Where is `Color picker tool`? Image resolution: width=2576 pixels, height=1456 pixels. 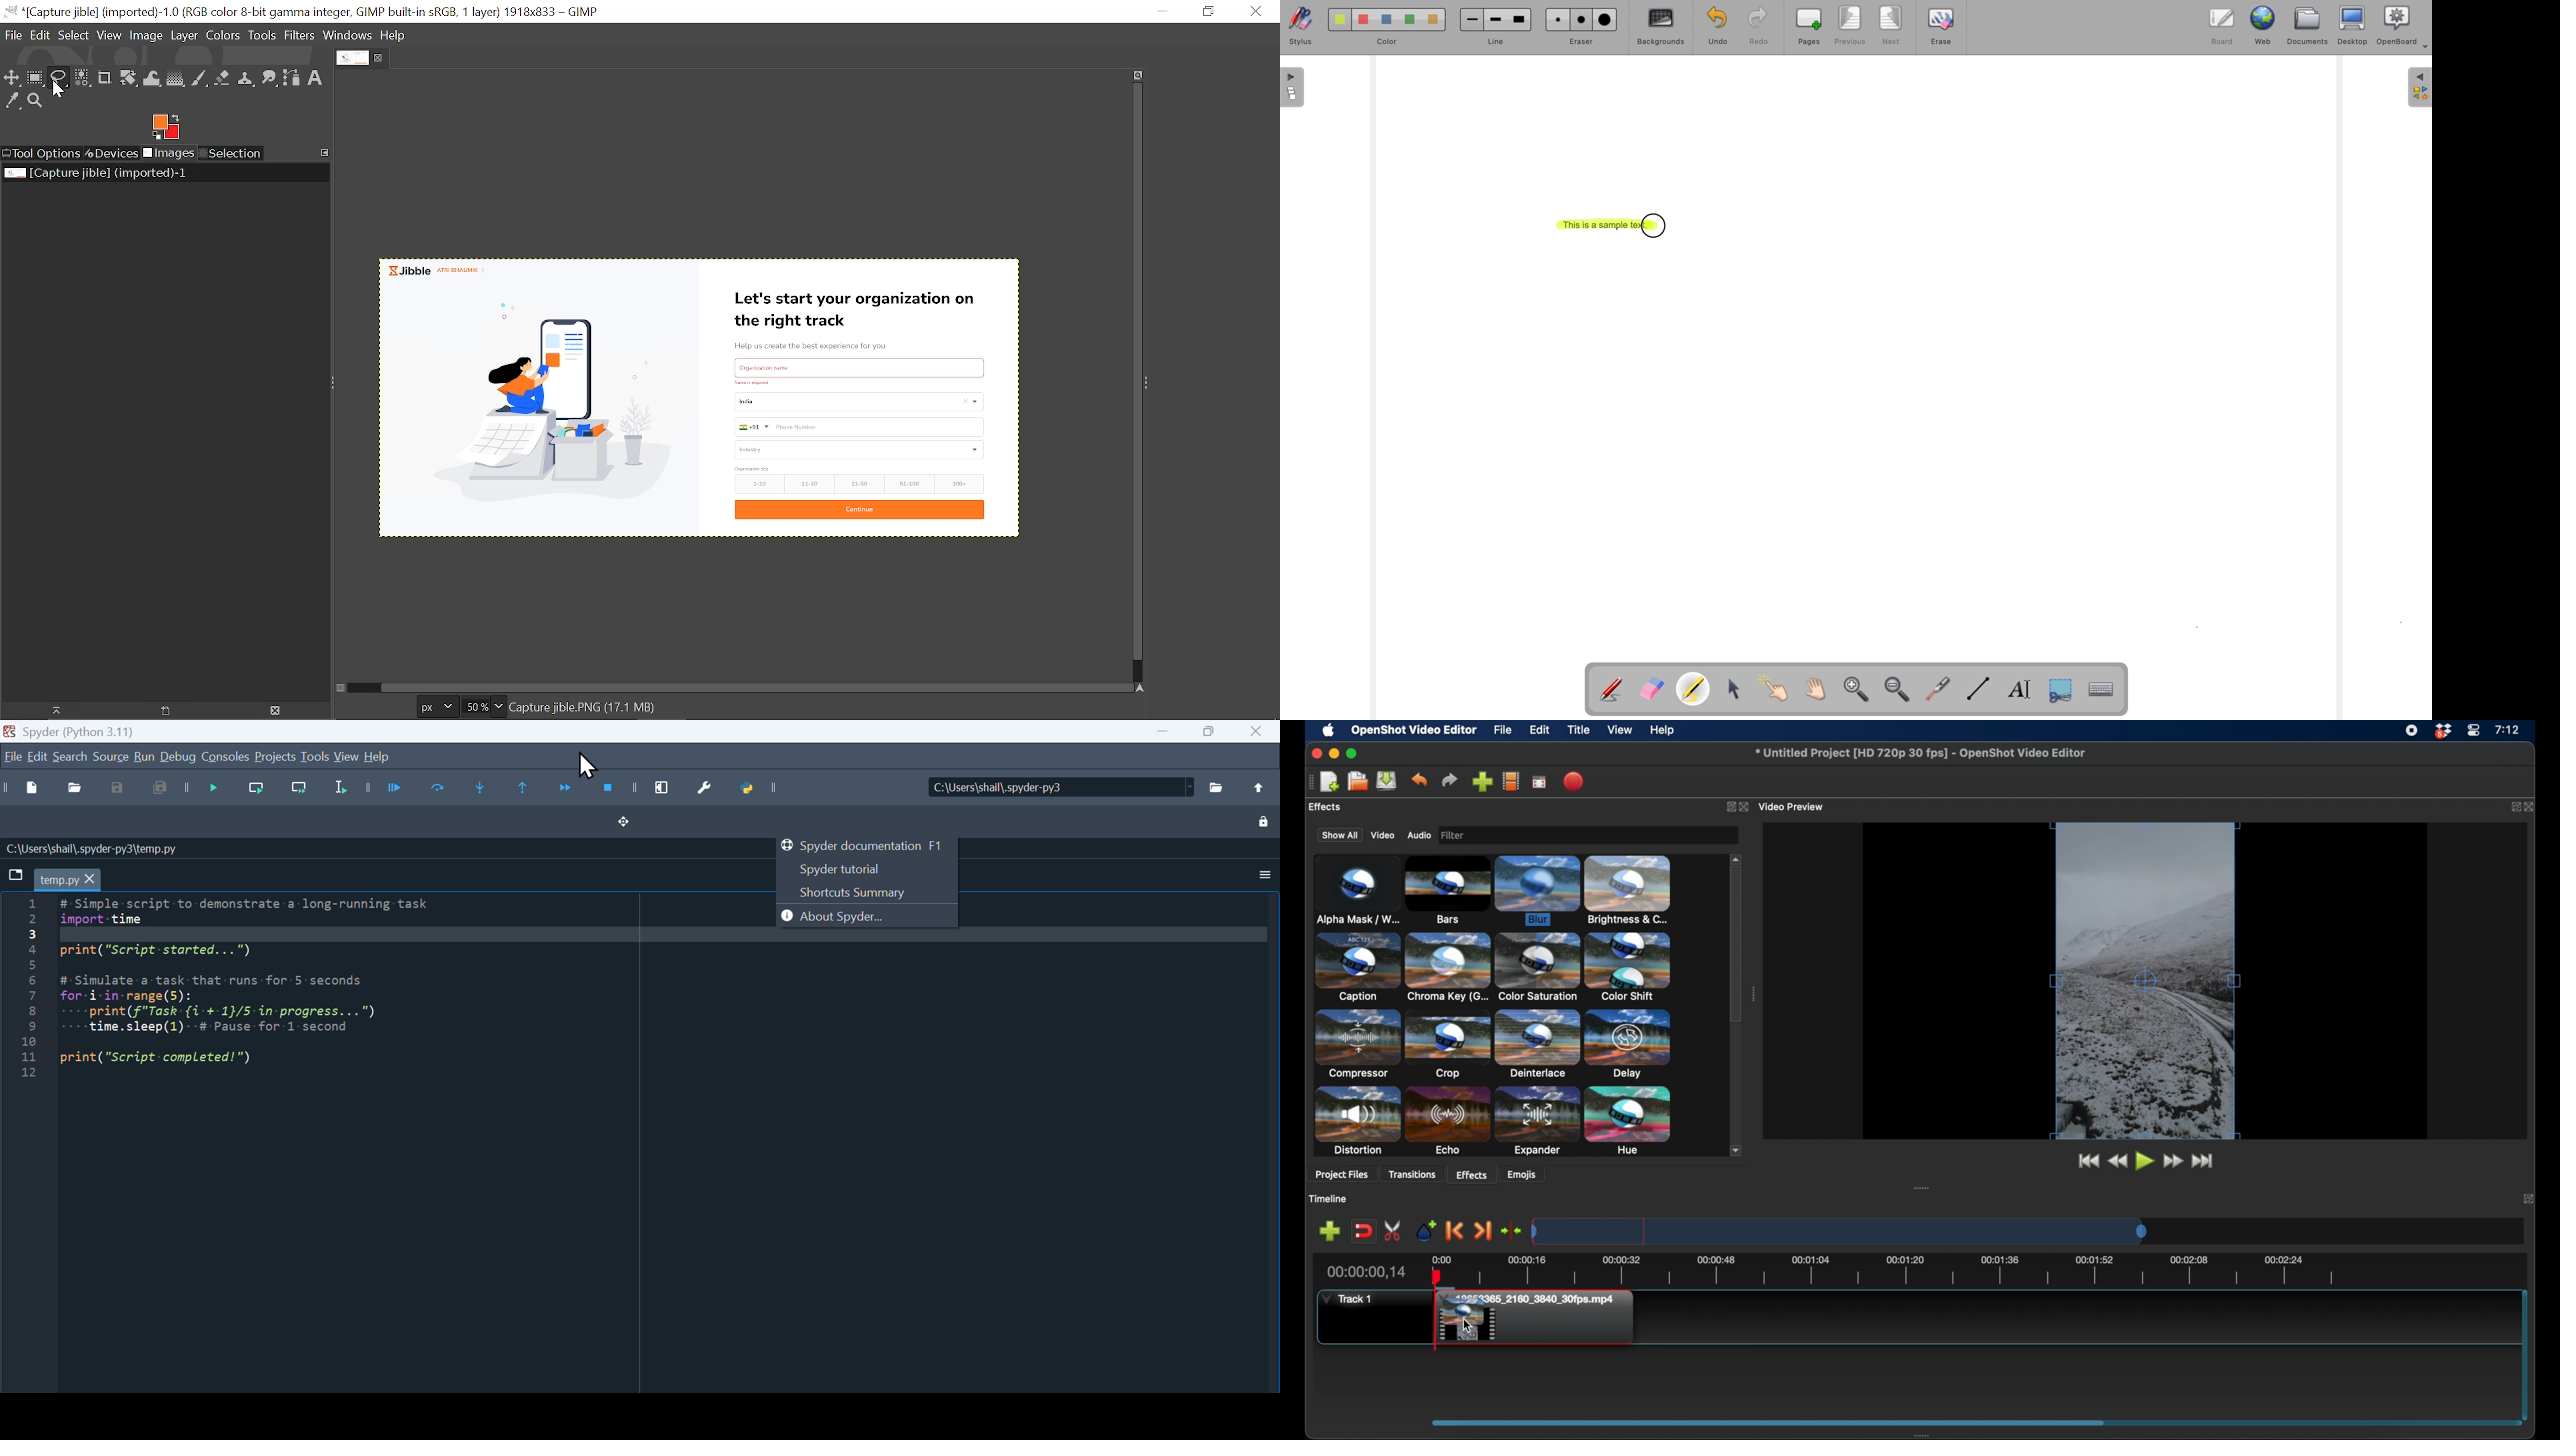 Color picker tool is located at coordinates (13, 102).